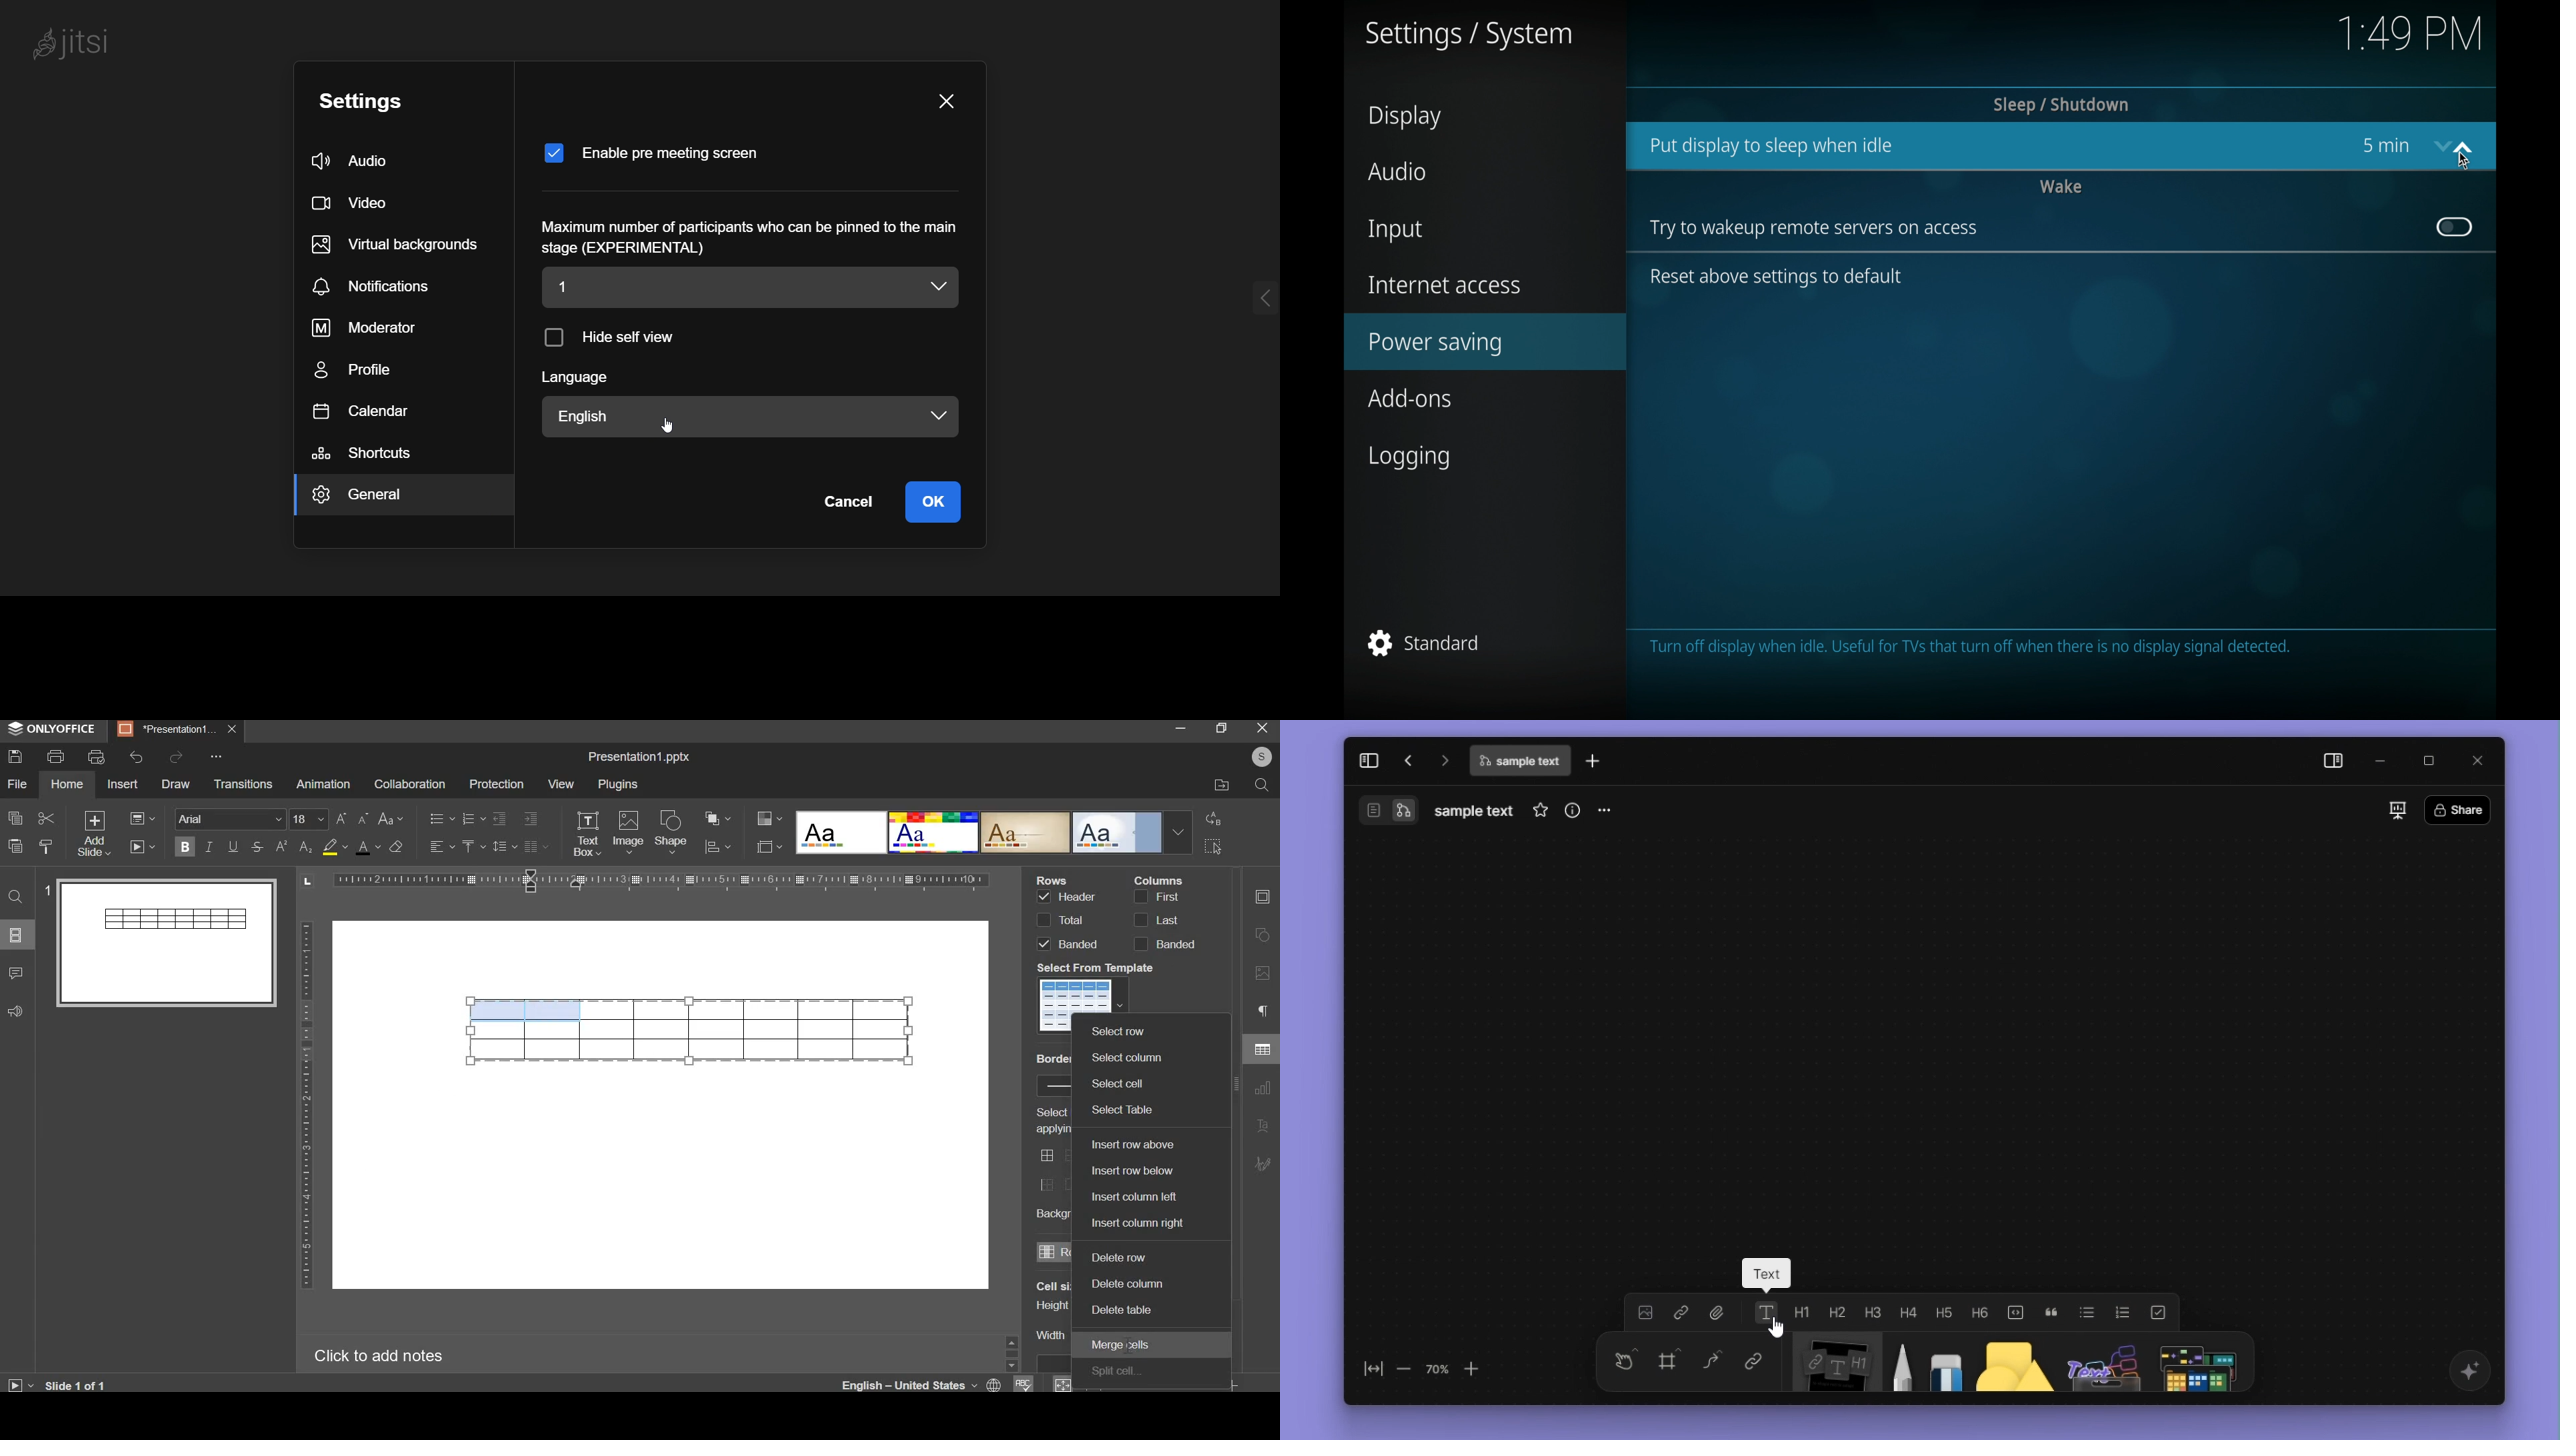 Image resolution: width=2576 pixels, height=1456 pixels. What do you see at coordinates (1409, 458) in the screenshot?
I see `logging` at bounding box center [1409, 458].